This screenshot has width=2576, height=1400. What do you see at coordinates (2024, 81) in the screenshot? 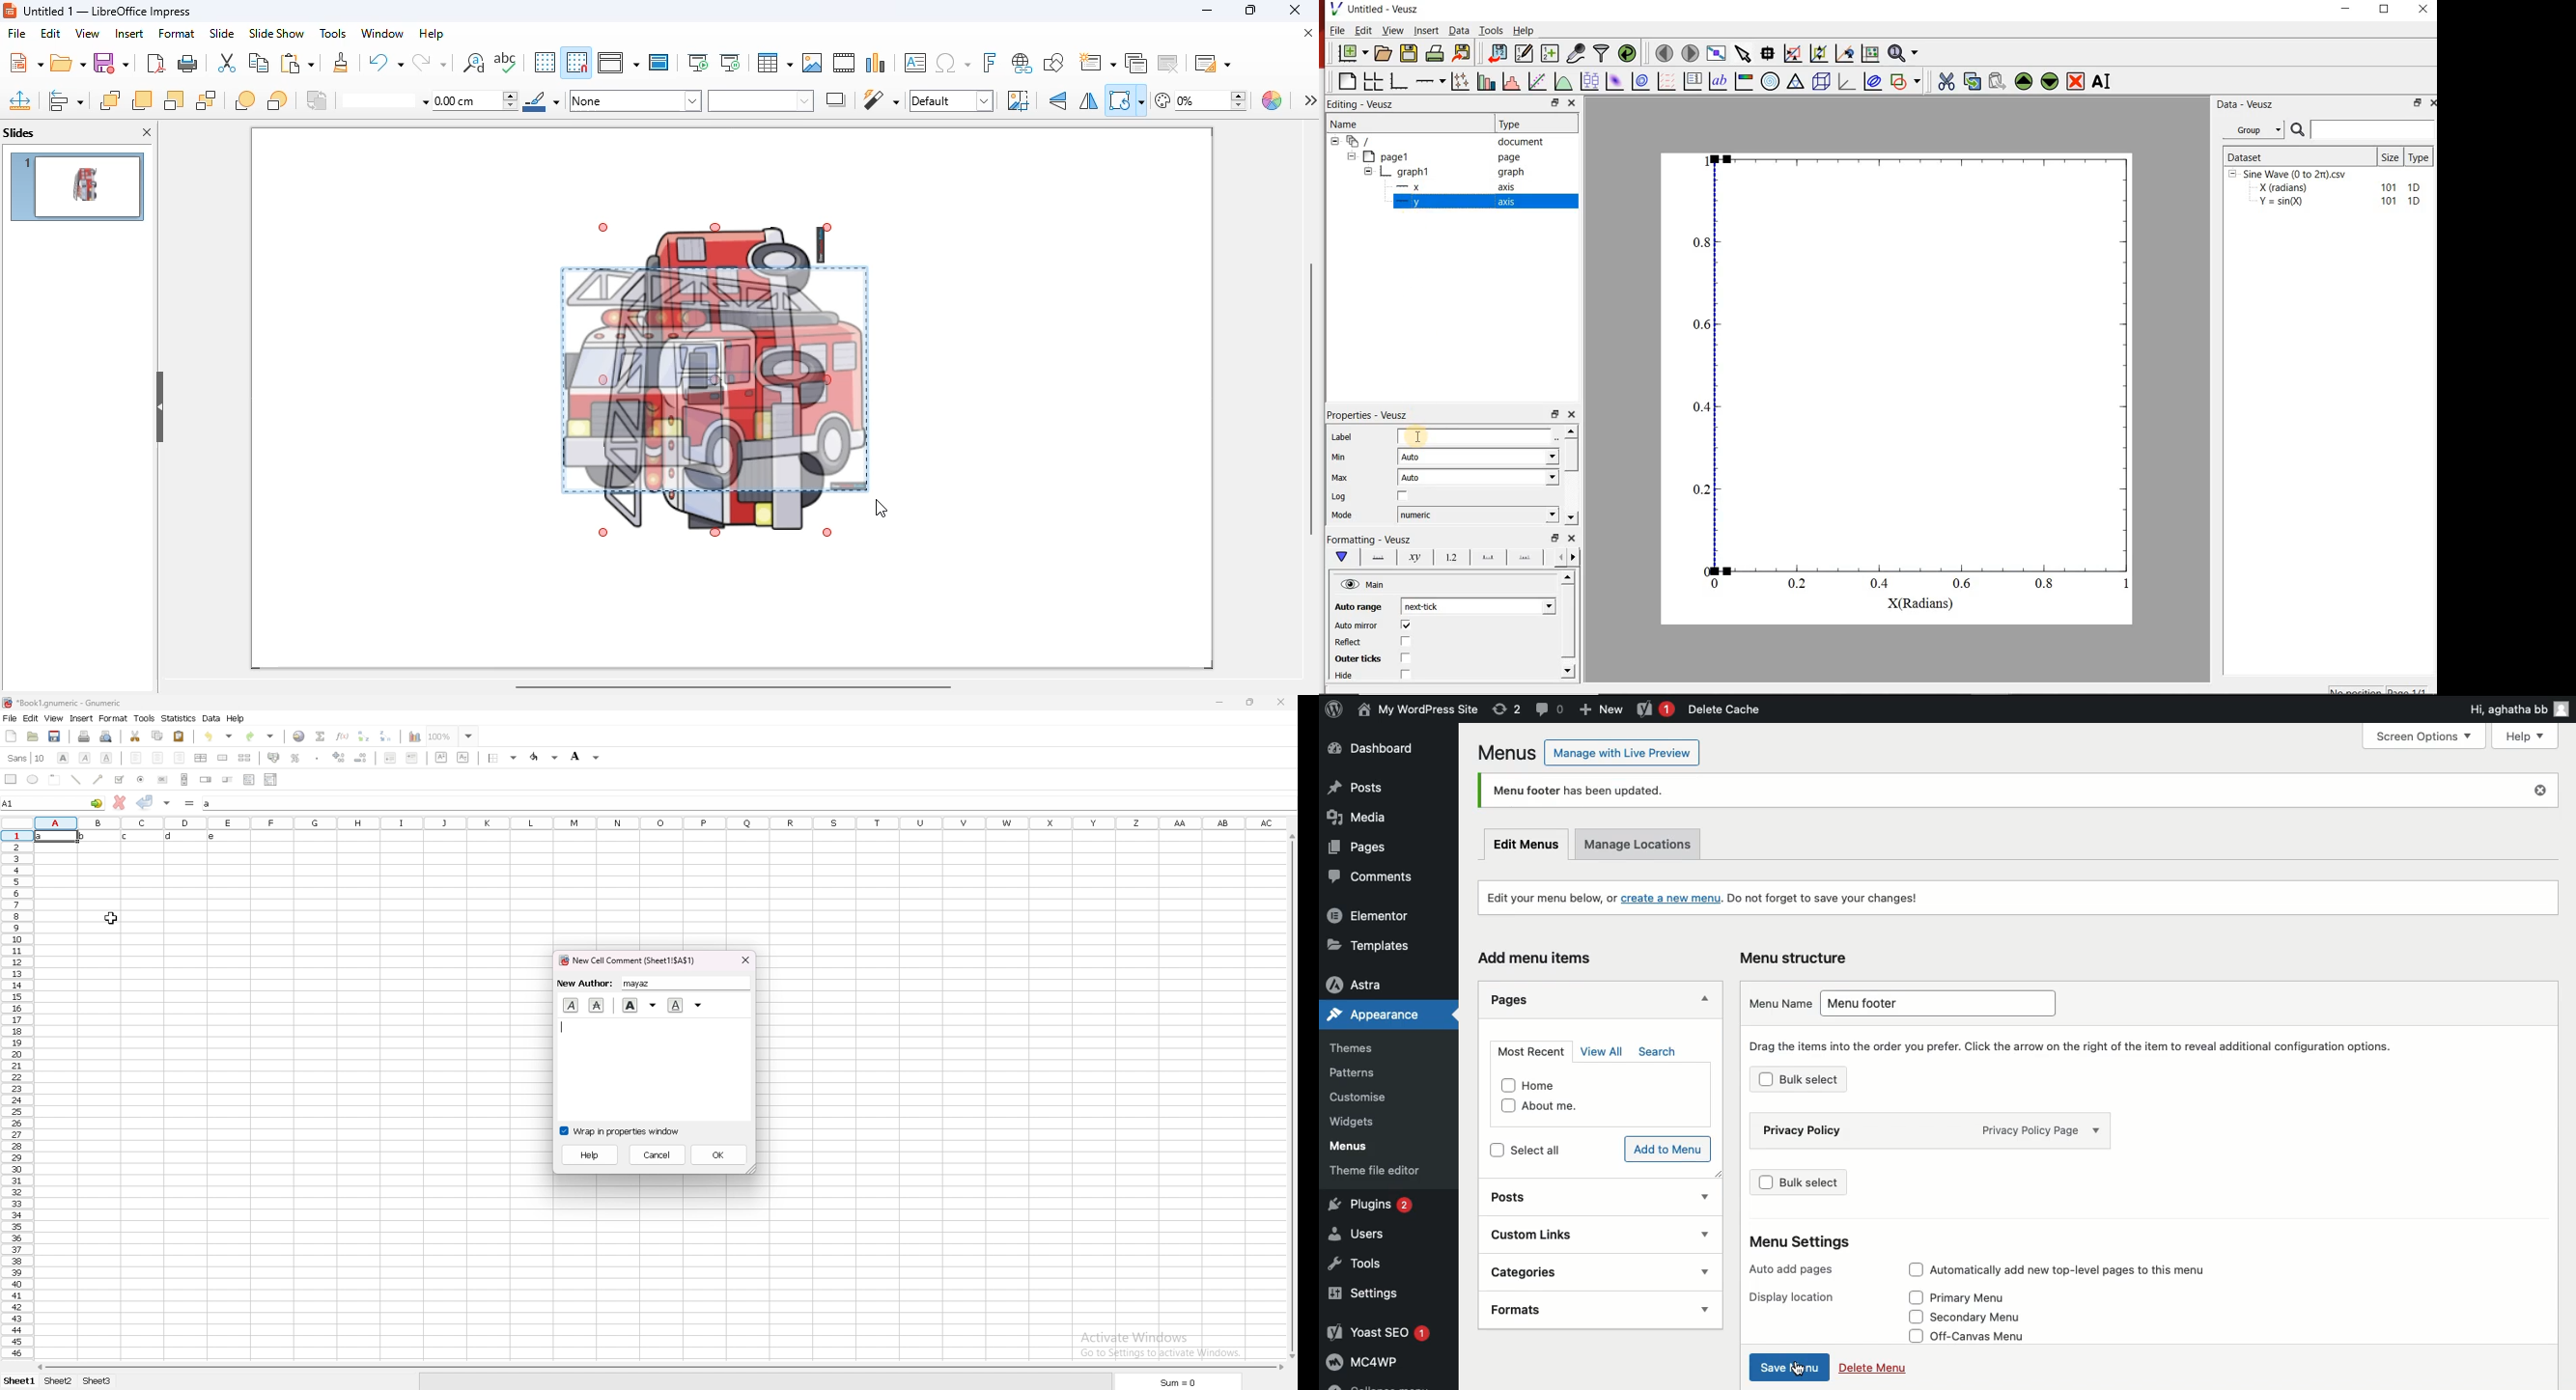
I see `move up` at bounding box center [2024, 81].